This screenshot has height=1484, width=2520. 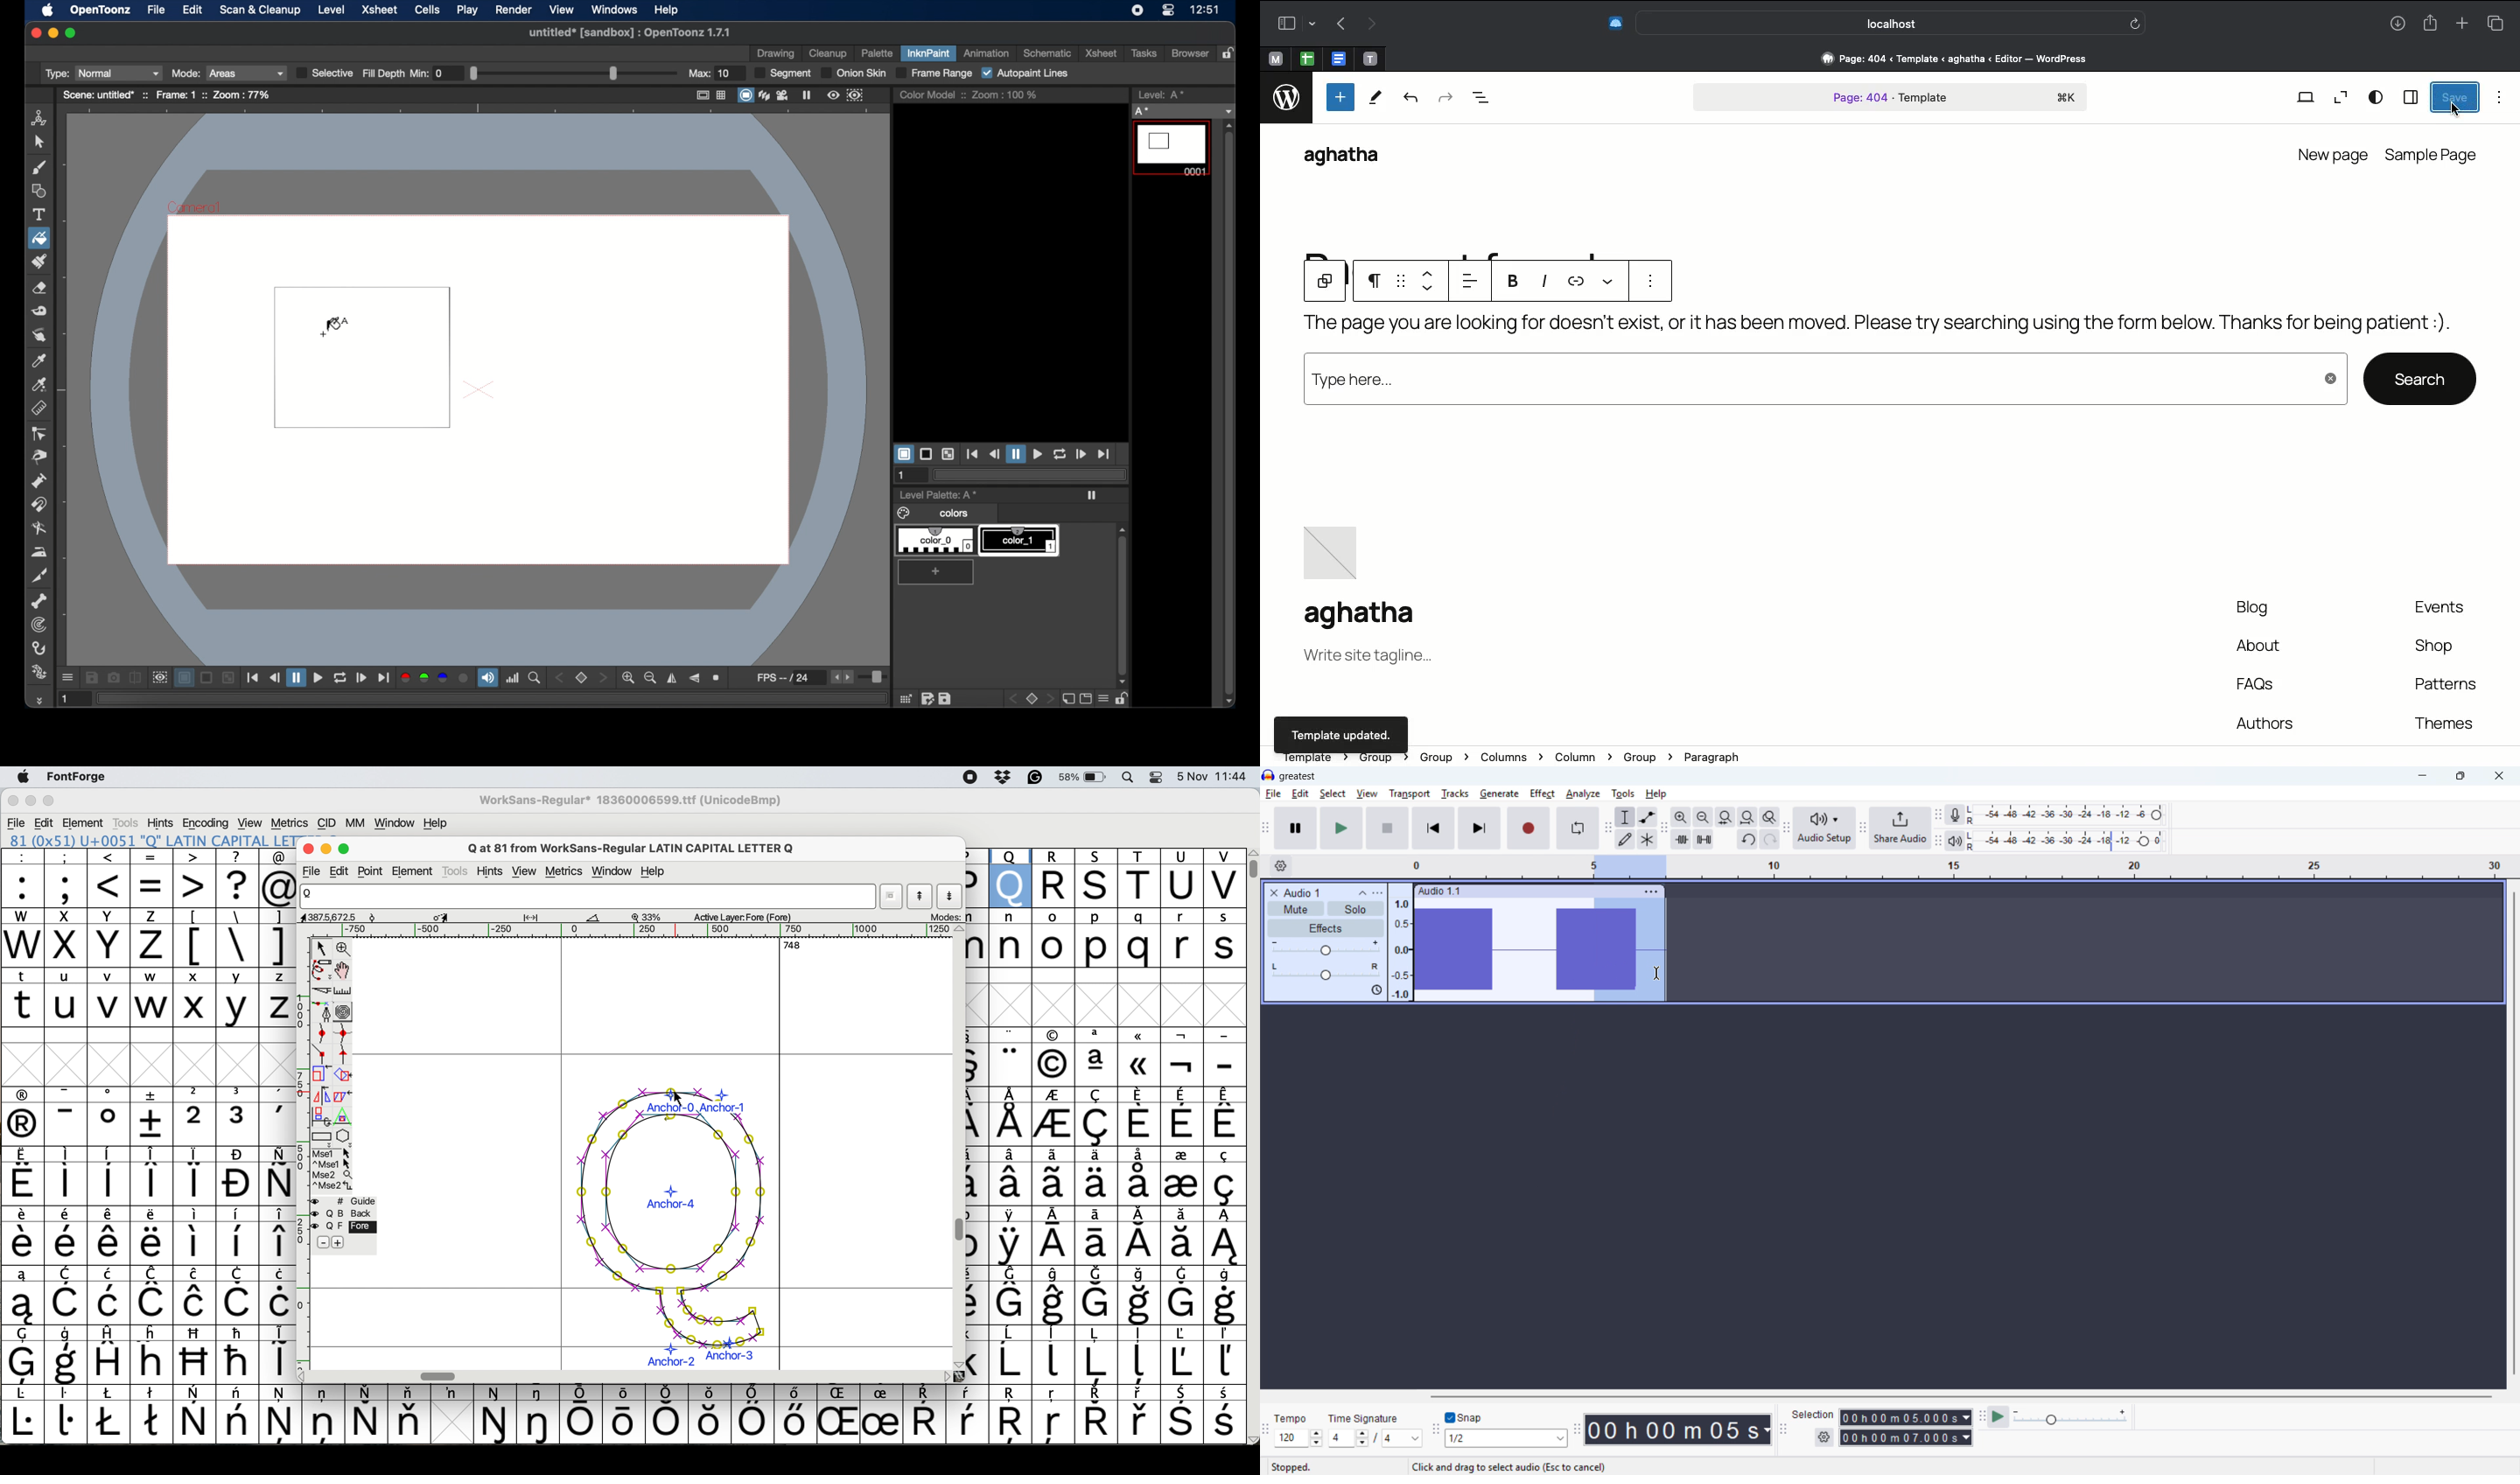 I want to click on add a point then drag out its points, so click(x=322, y=1013).